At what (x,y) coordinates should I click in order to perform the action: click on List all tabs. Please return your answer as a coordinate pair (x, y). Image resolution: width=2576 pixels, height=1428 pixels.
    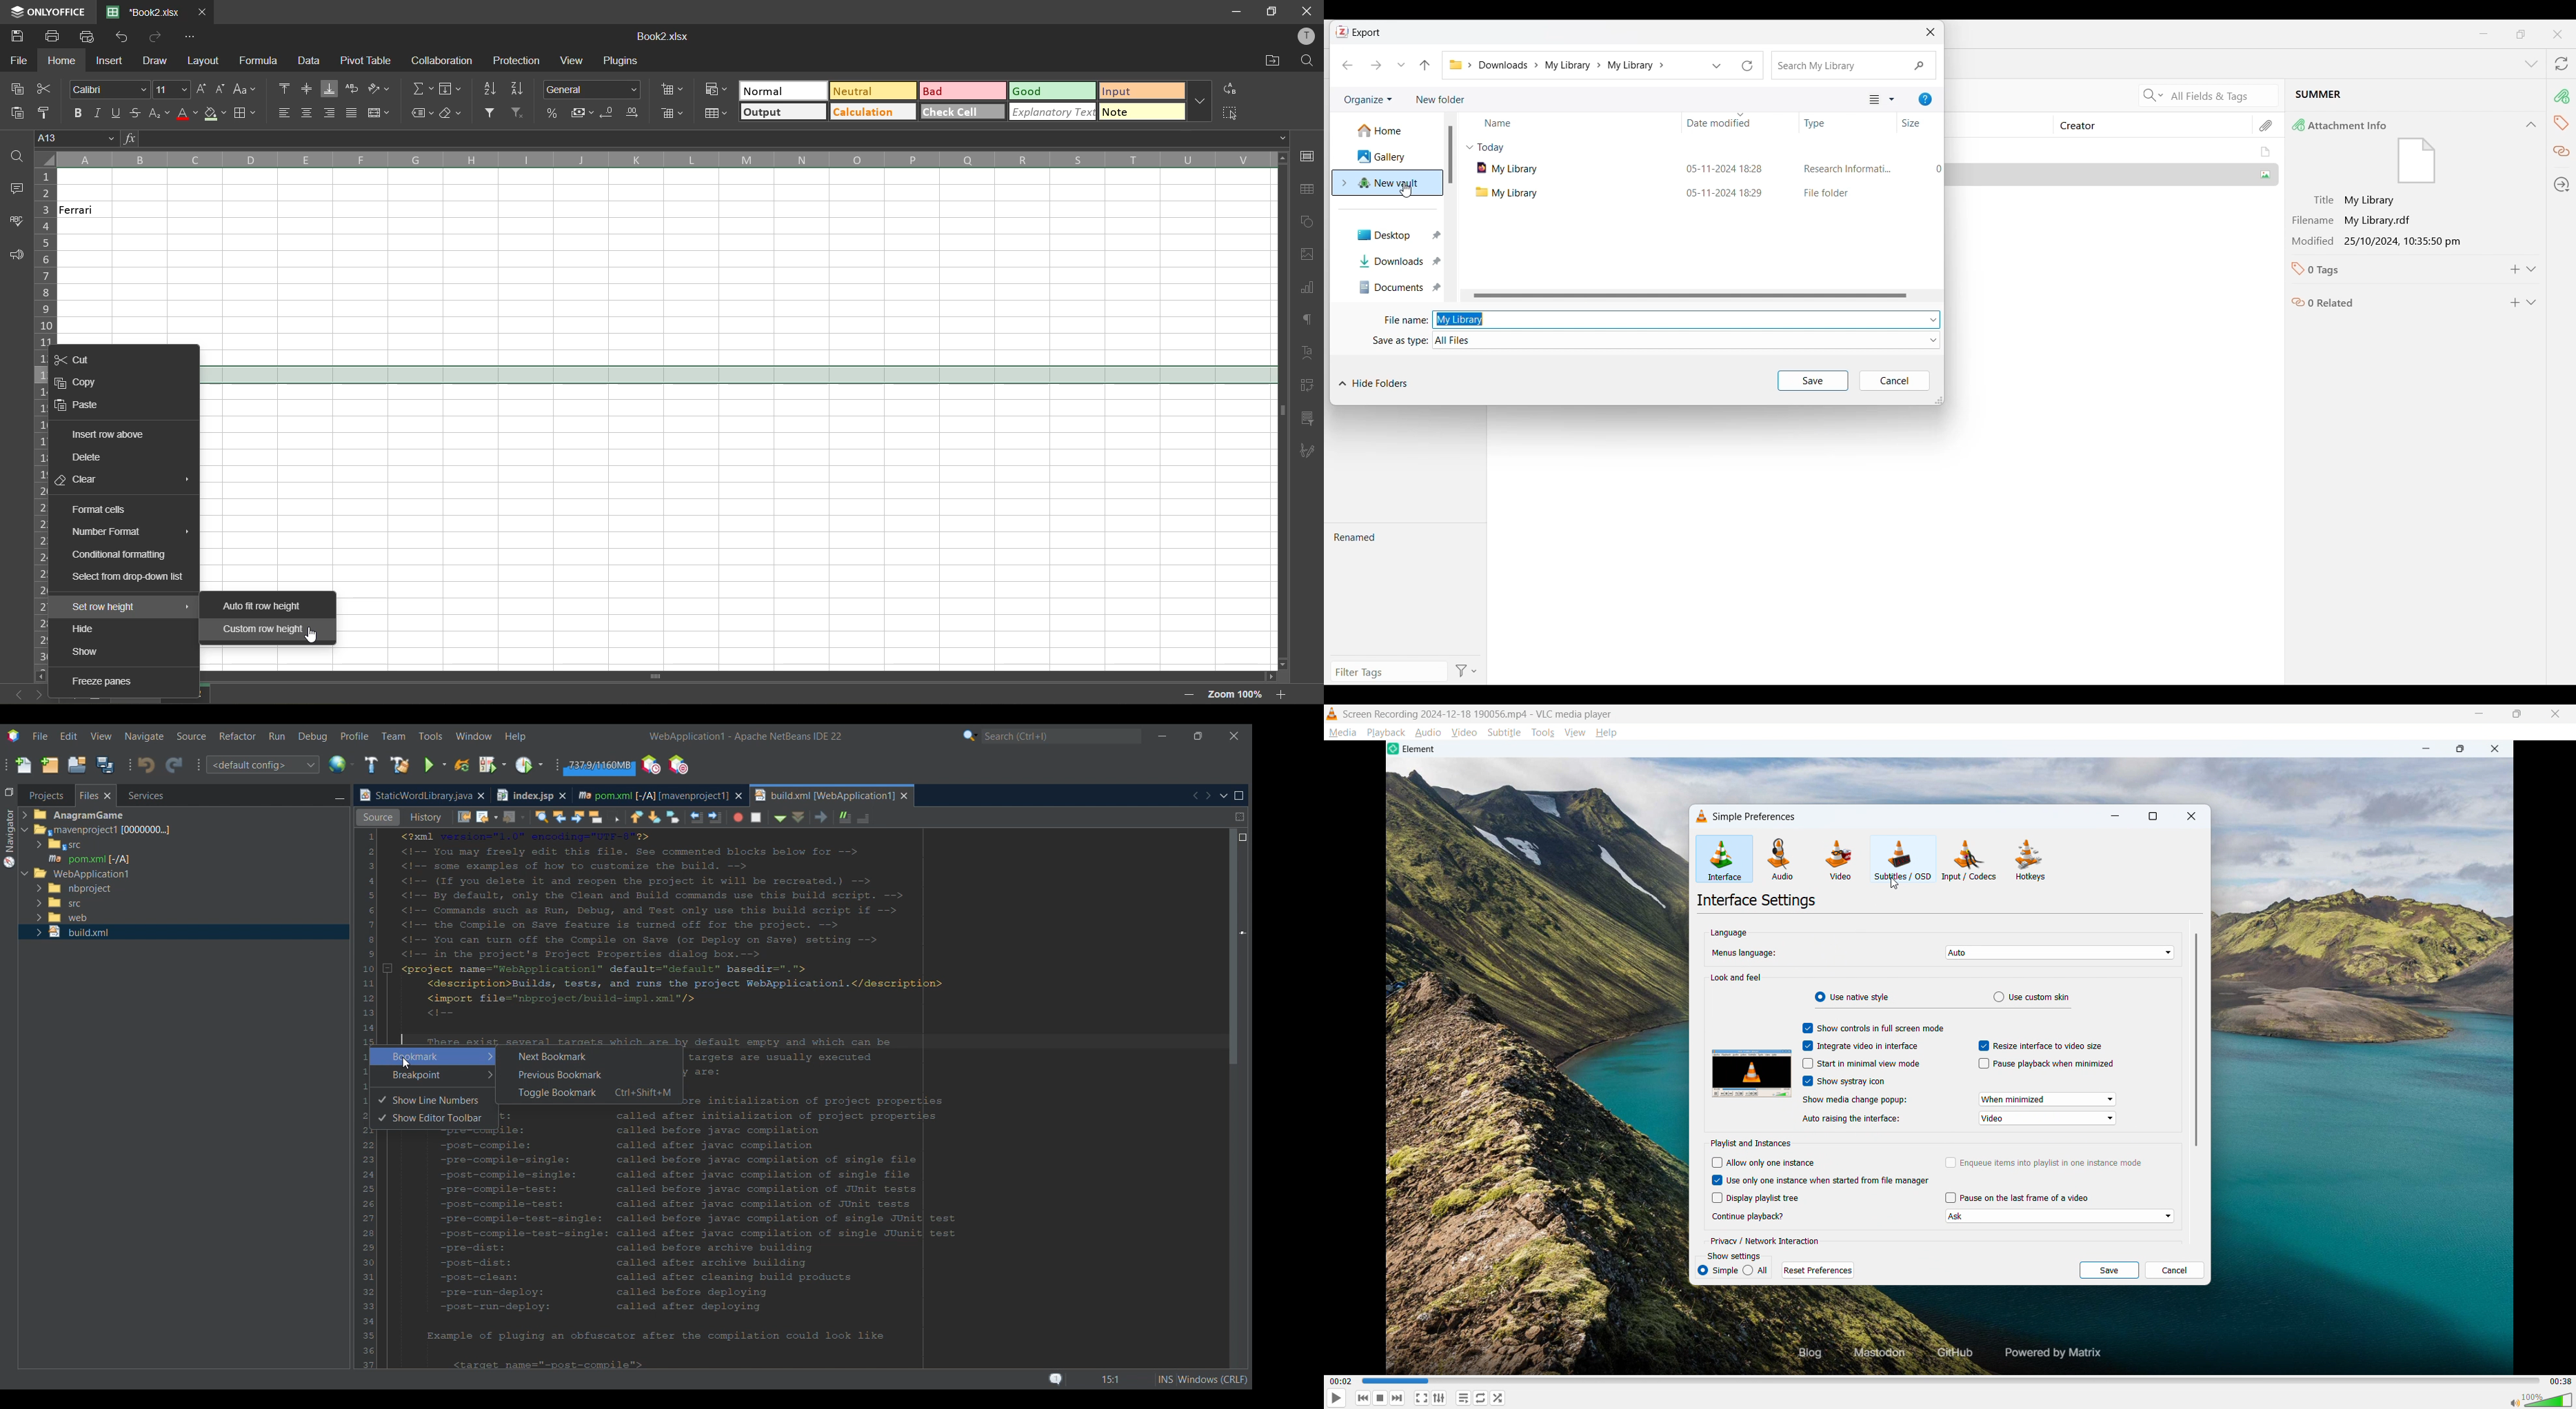
    Looking at the image, I should click on (2532, 64).